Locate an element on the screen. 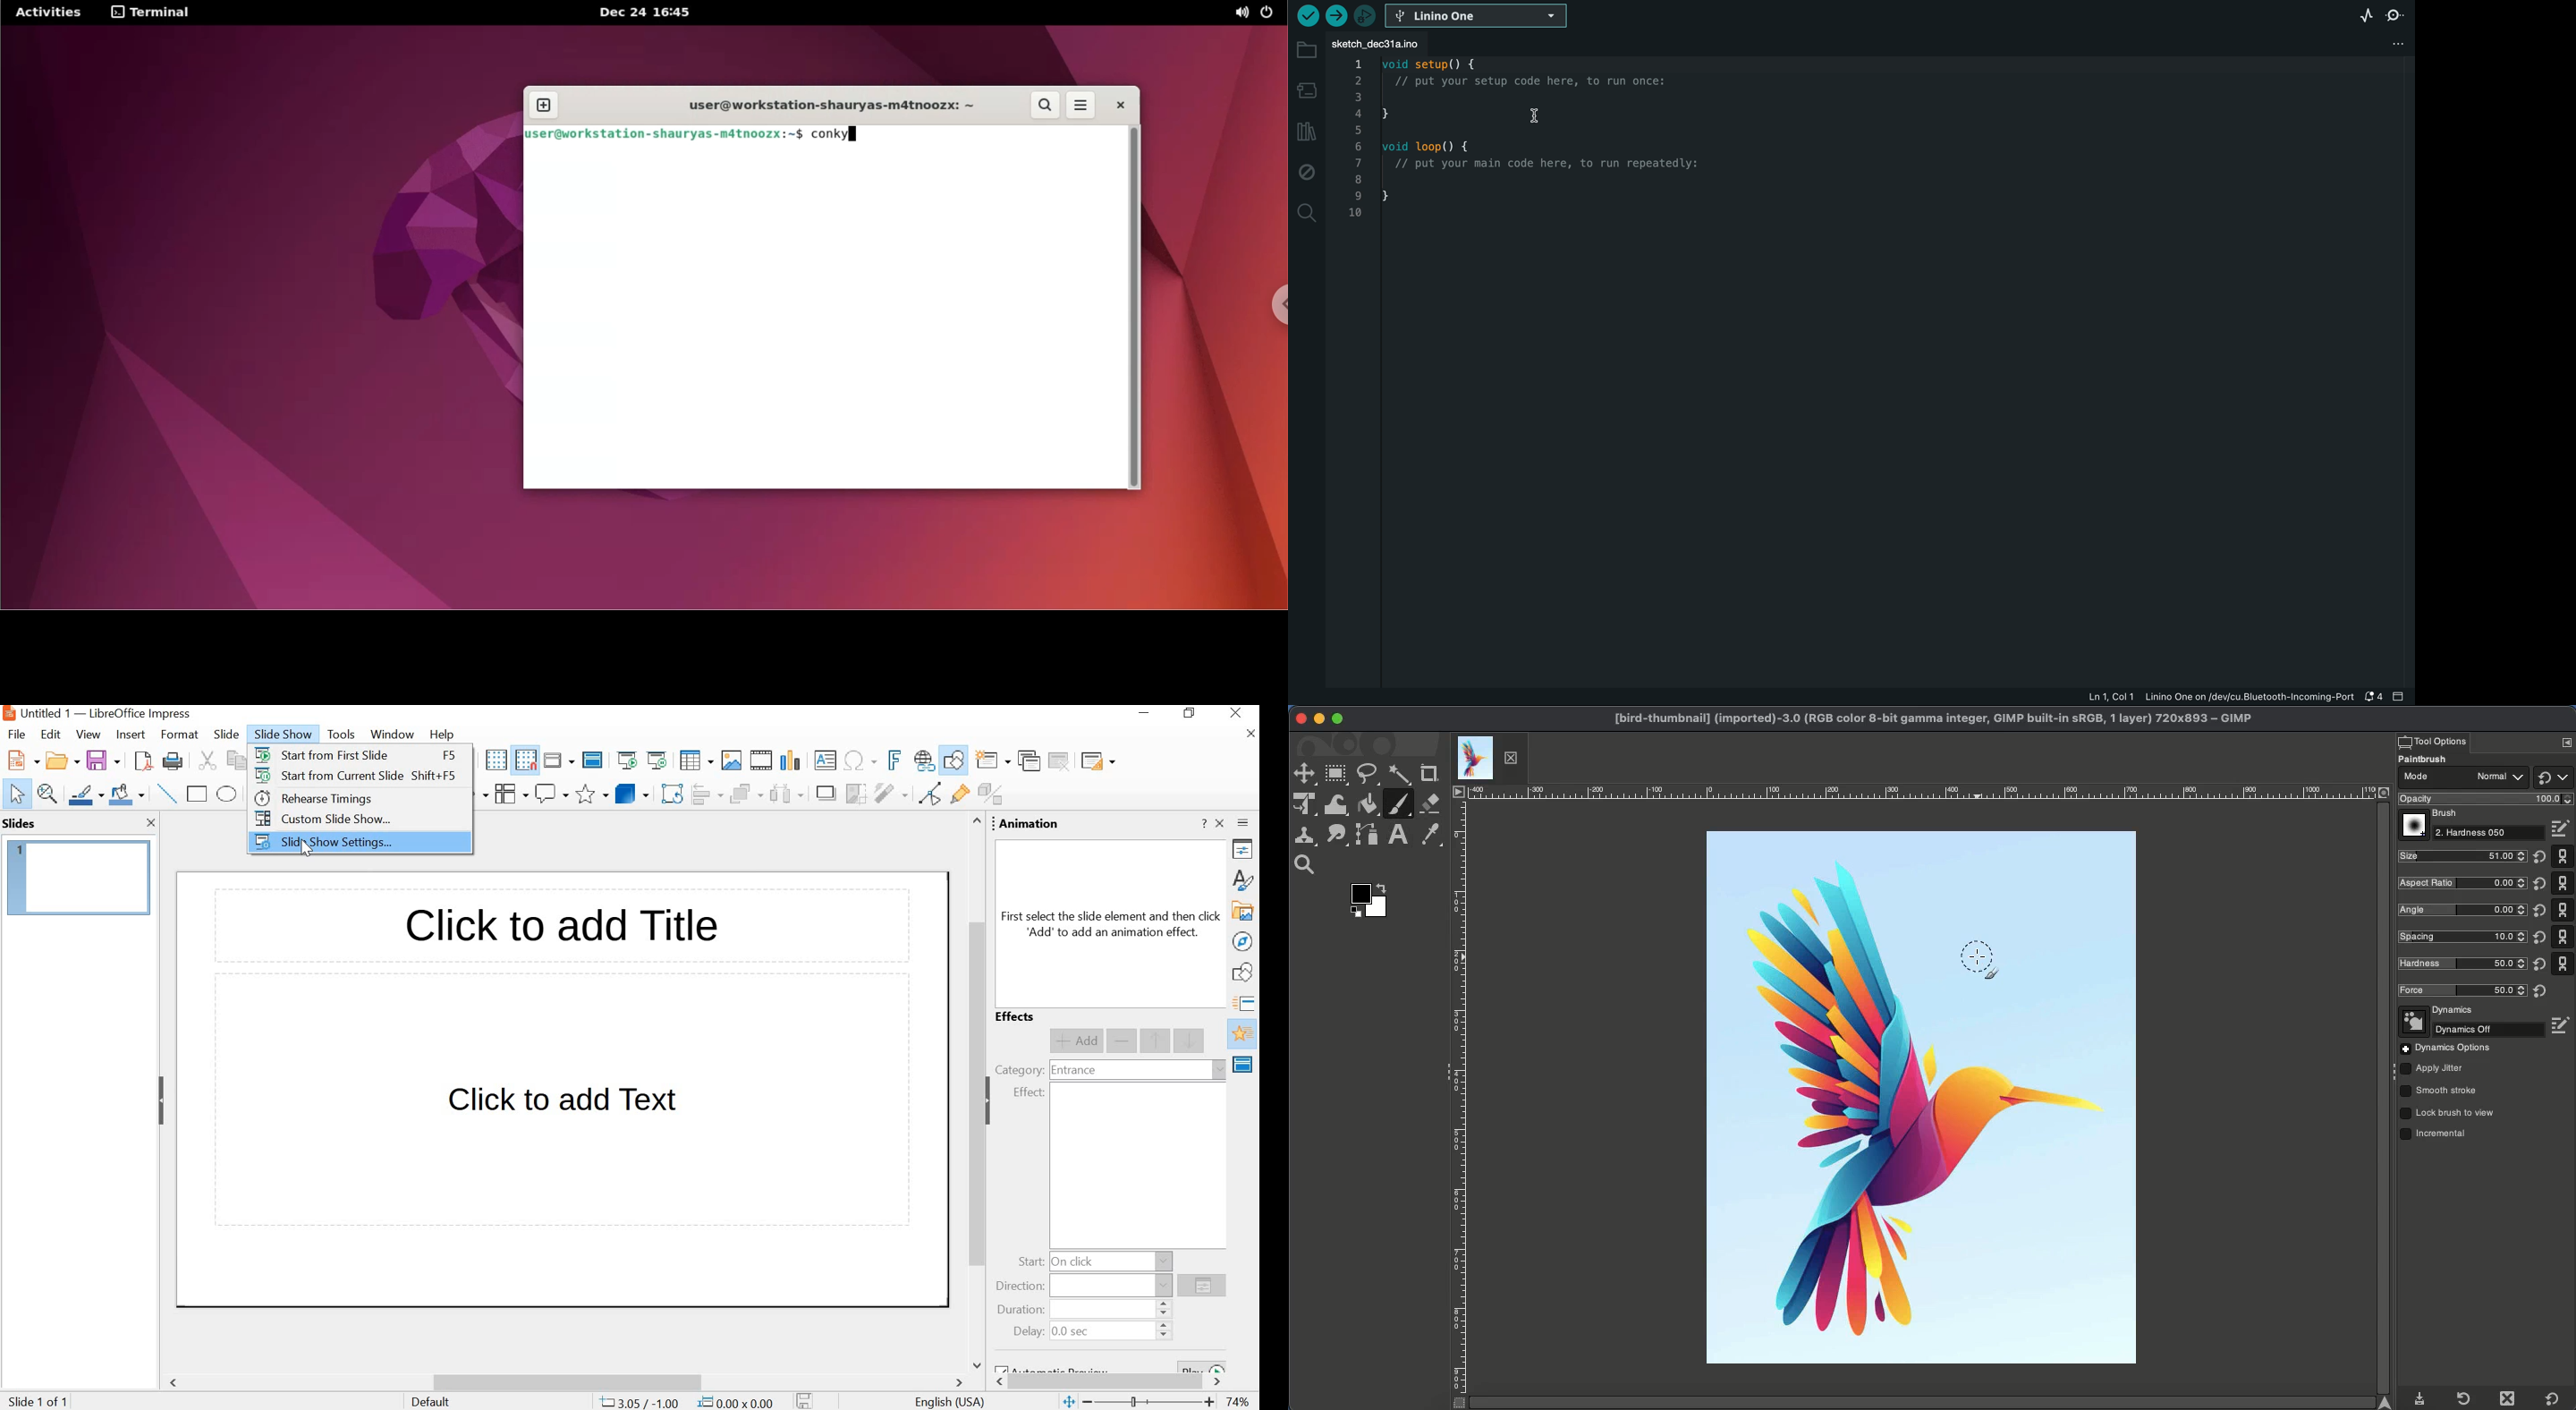 The height and width of the screenshot is (1428, 2576). cursor position is located at coordinates (640, 1402).